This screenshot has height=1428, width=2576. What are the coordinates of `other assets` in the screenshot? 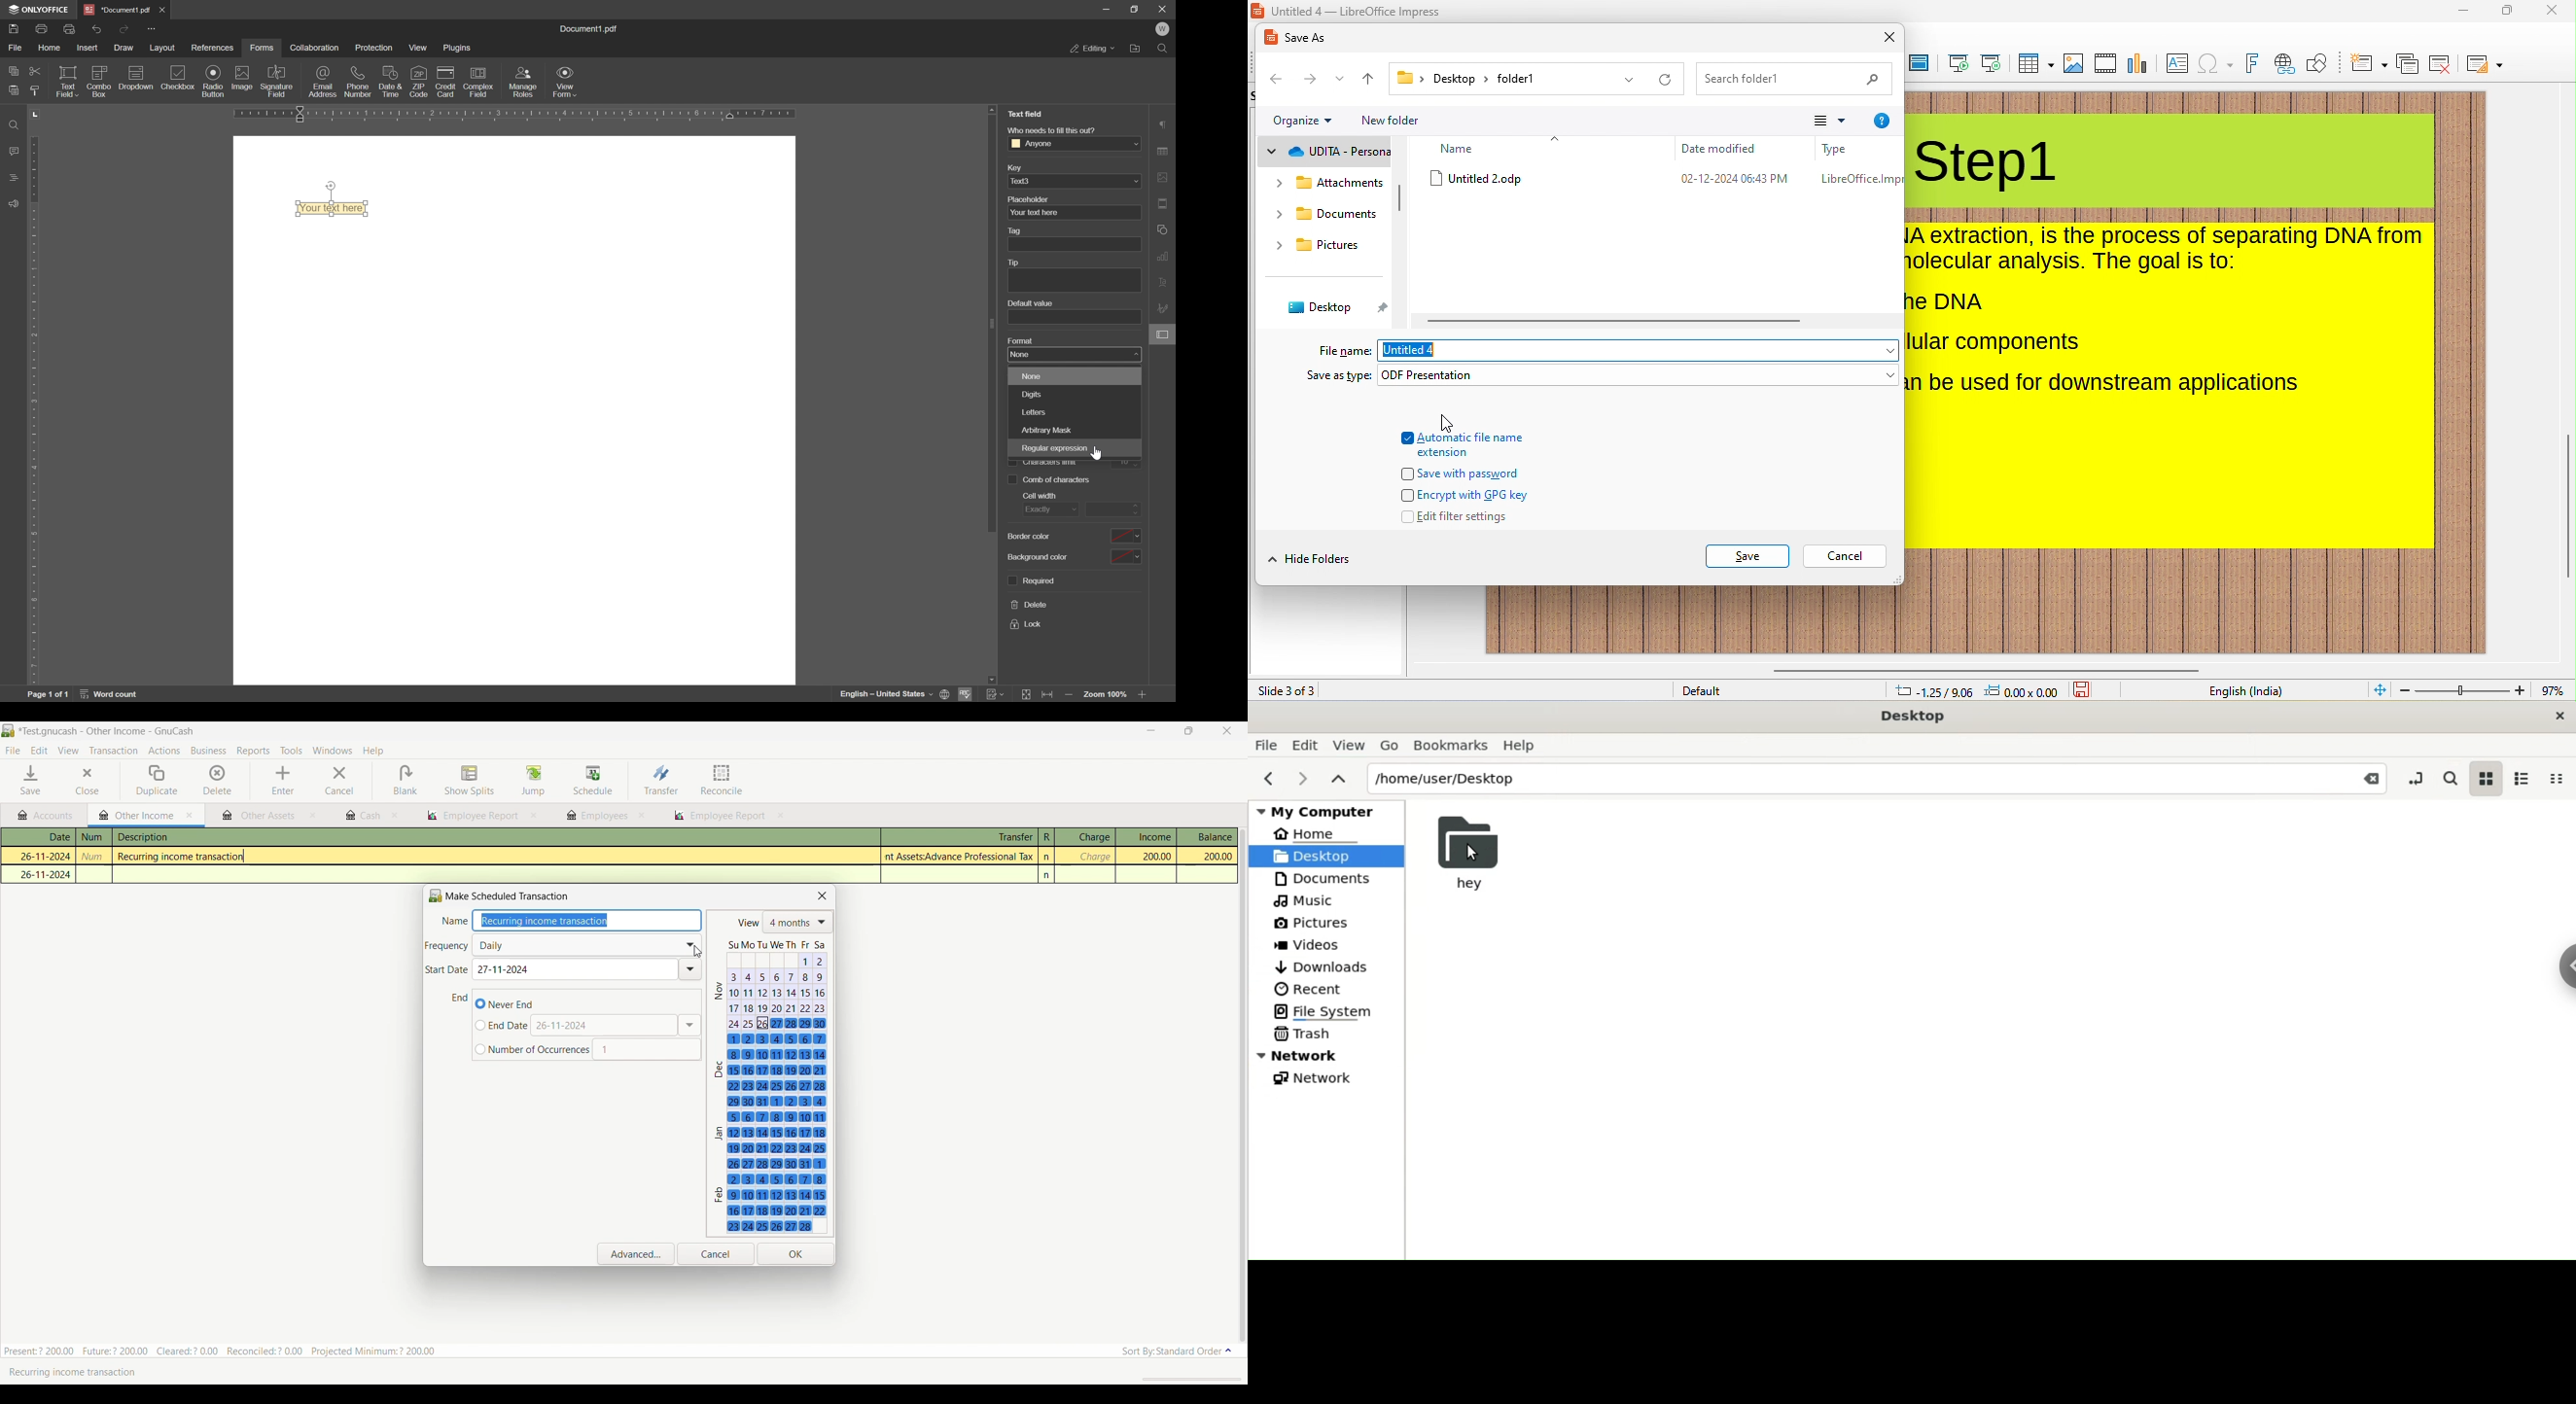 It's located at (259, 816).